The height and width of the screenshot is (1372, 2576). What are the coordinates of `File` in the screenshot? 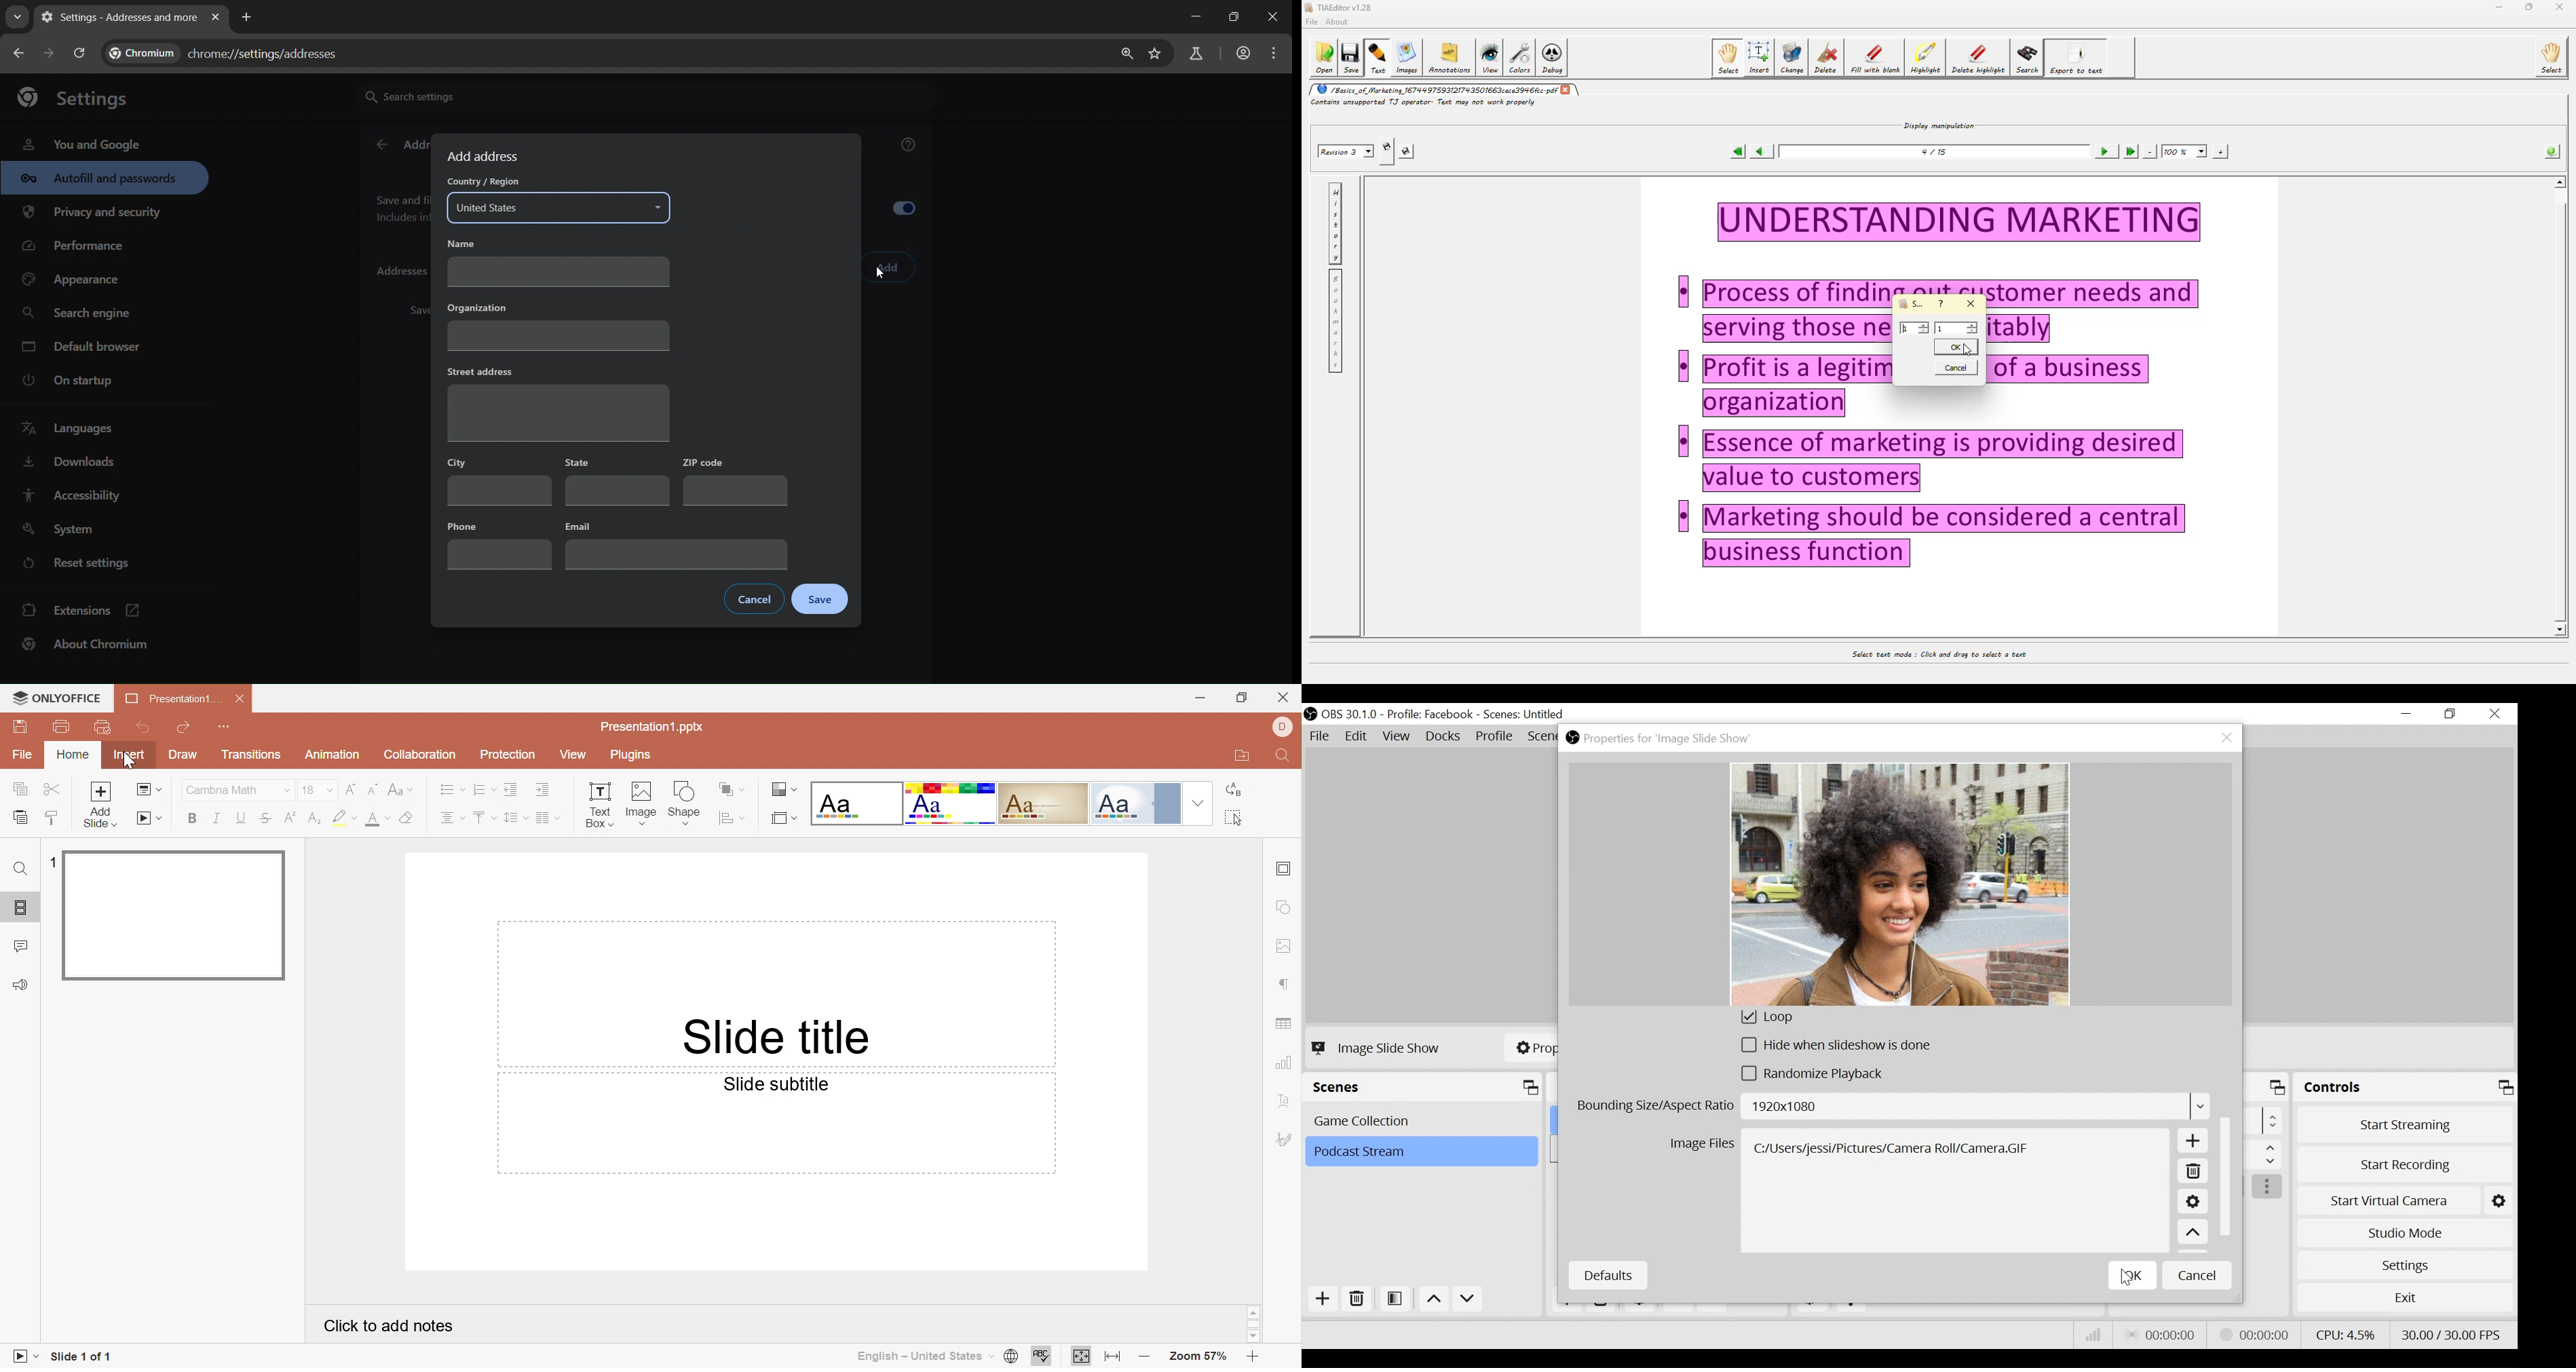 It's located at (1322, 737).